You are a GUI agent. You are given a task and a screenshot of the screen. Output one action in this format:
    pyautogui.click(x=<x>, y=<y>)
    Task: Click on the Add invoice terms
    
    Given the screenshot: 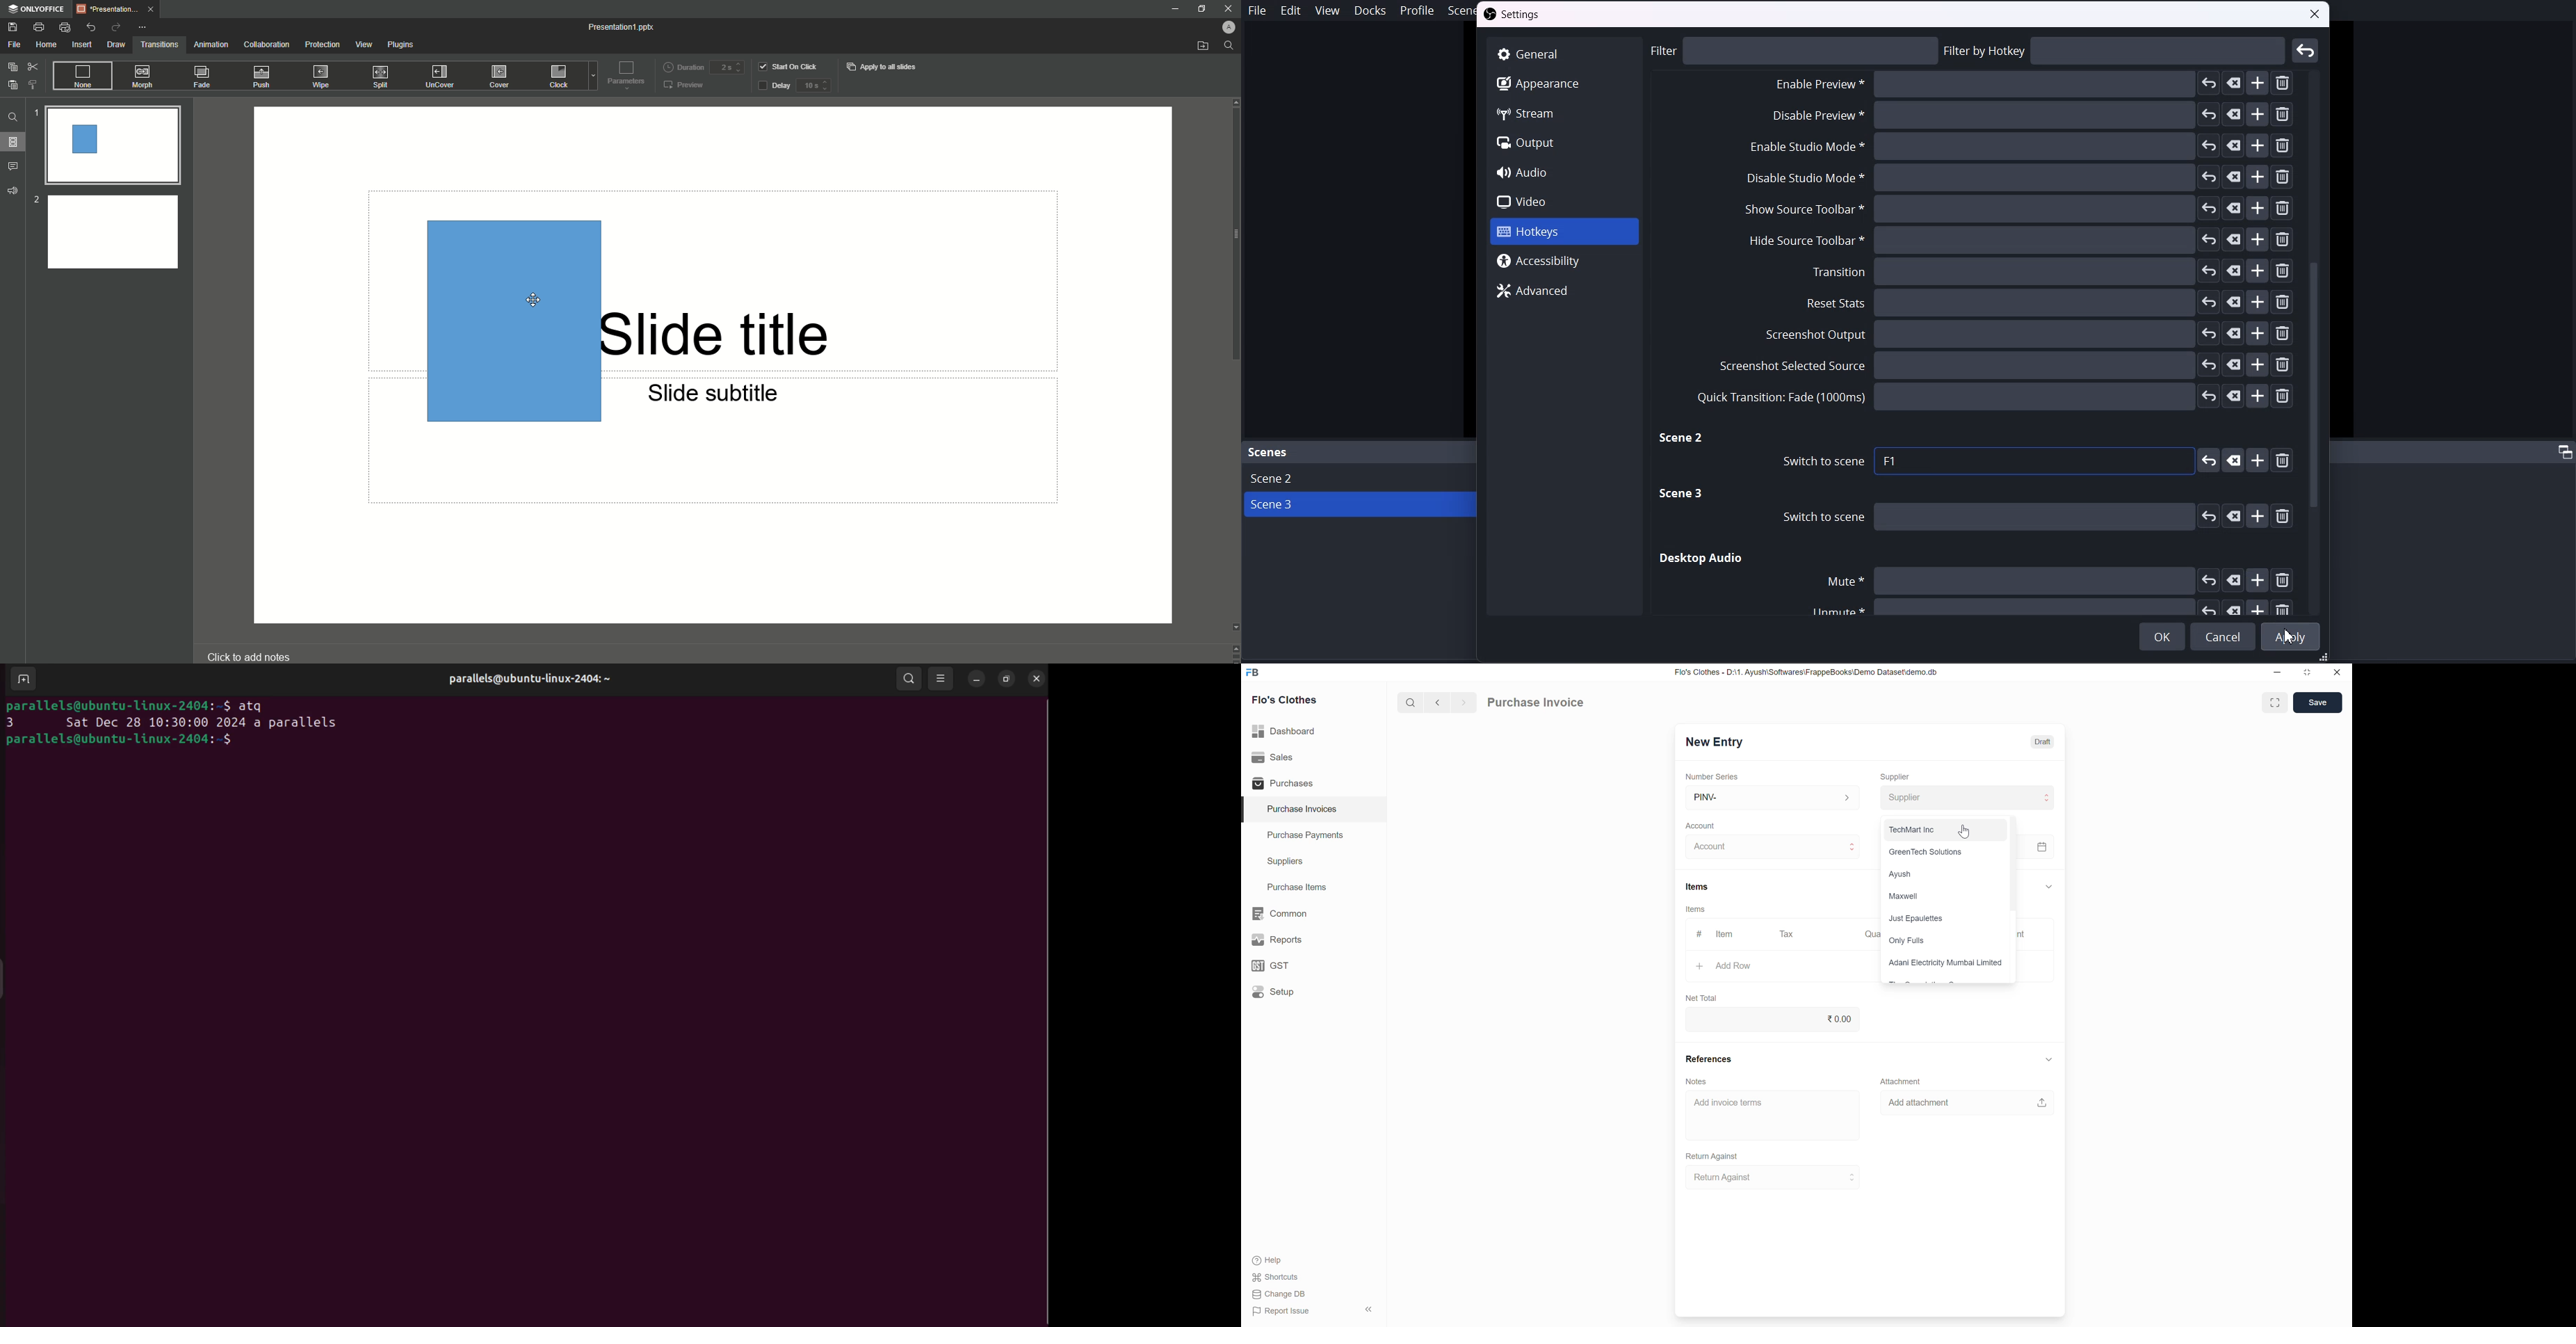 What is the action you would take?
    pyautogui.click(x=1774, y=1115)
    